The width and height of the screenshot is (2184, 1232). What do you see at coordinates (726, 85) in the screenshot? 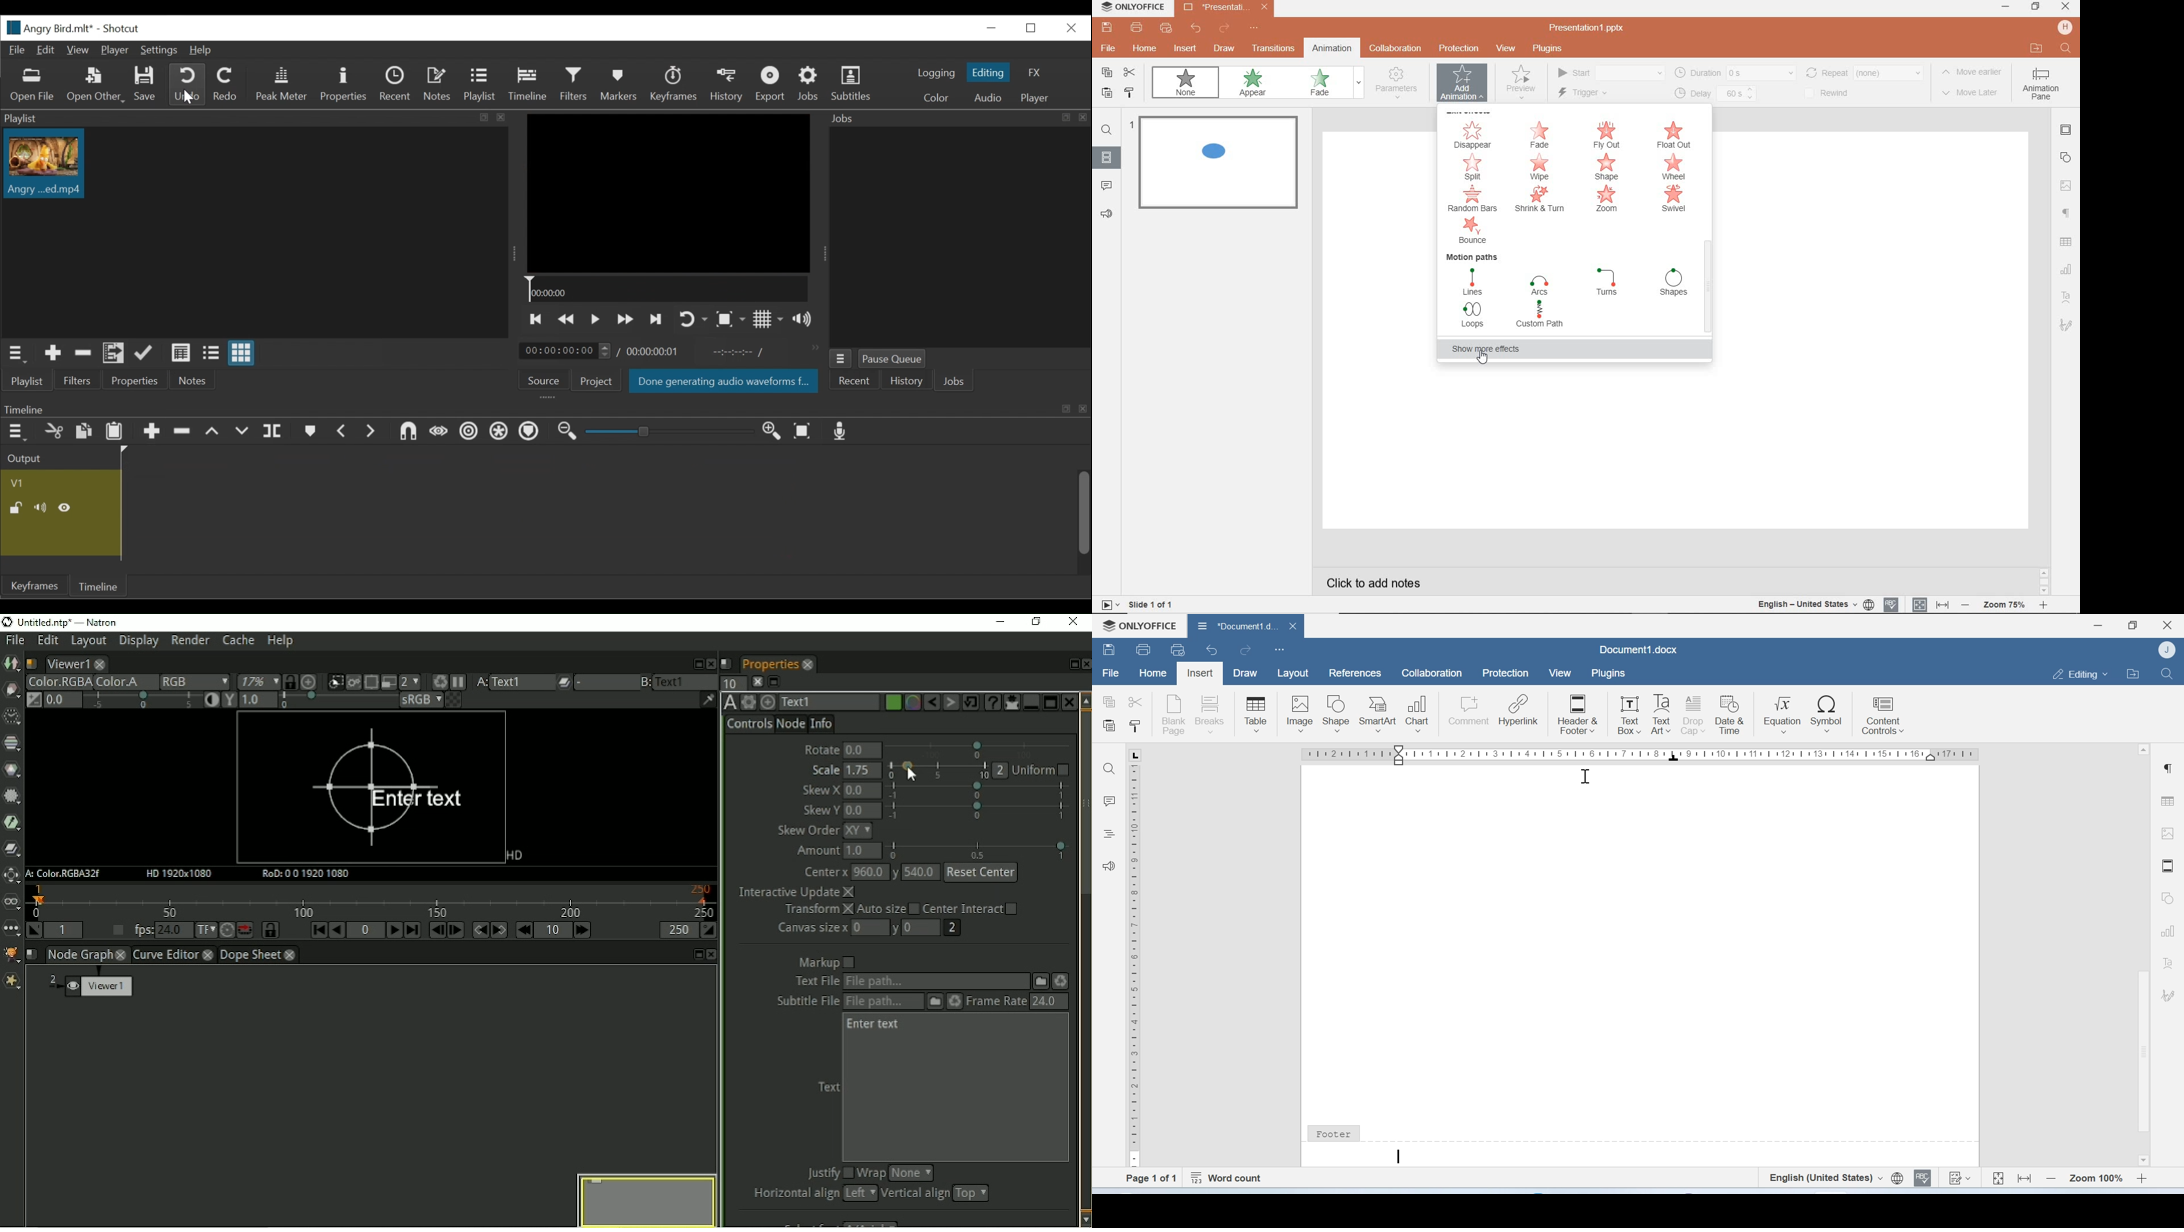
I see `History` at bounding box center [726, 85].